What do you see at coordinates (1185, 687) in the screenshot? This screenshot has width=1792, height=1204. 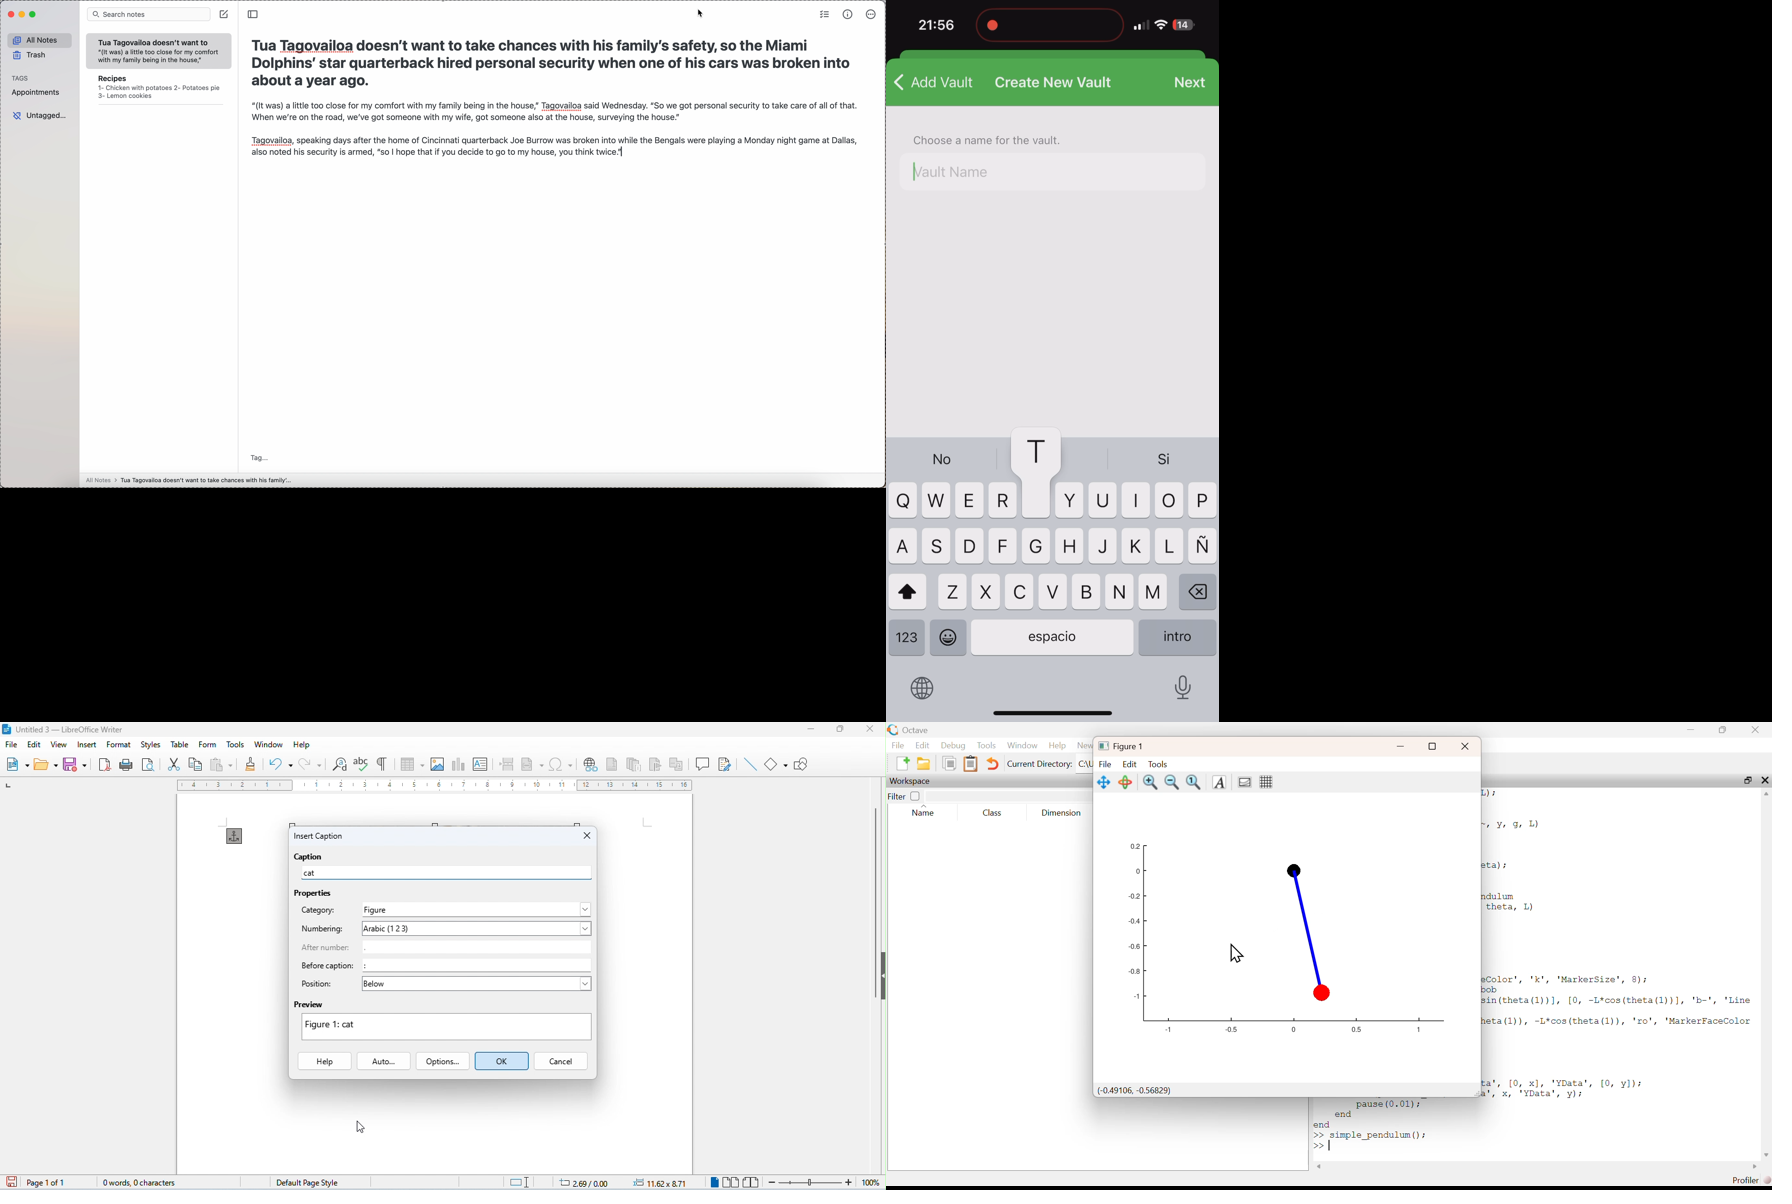 I see `voice input` at bounding box center [1185, 687].